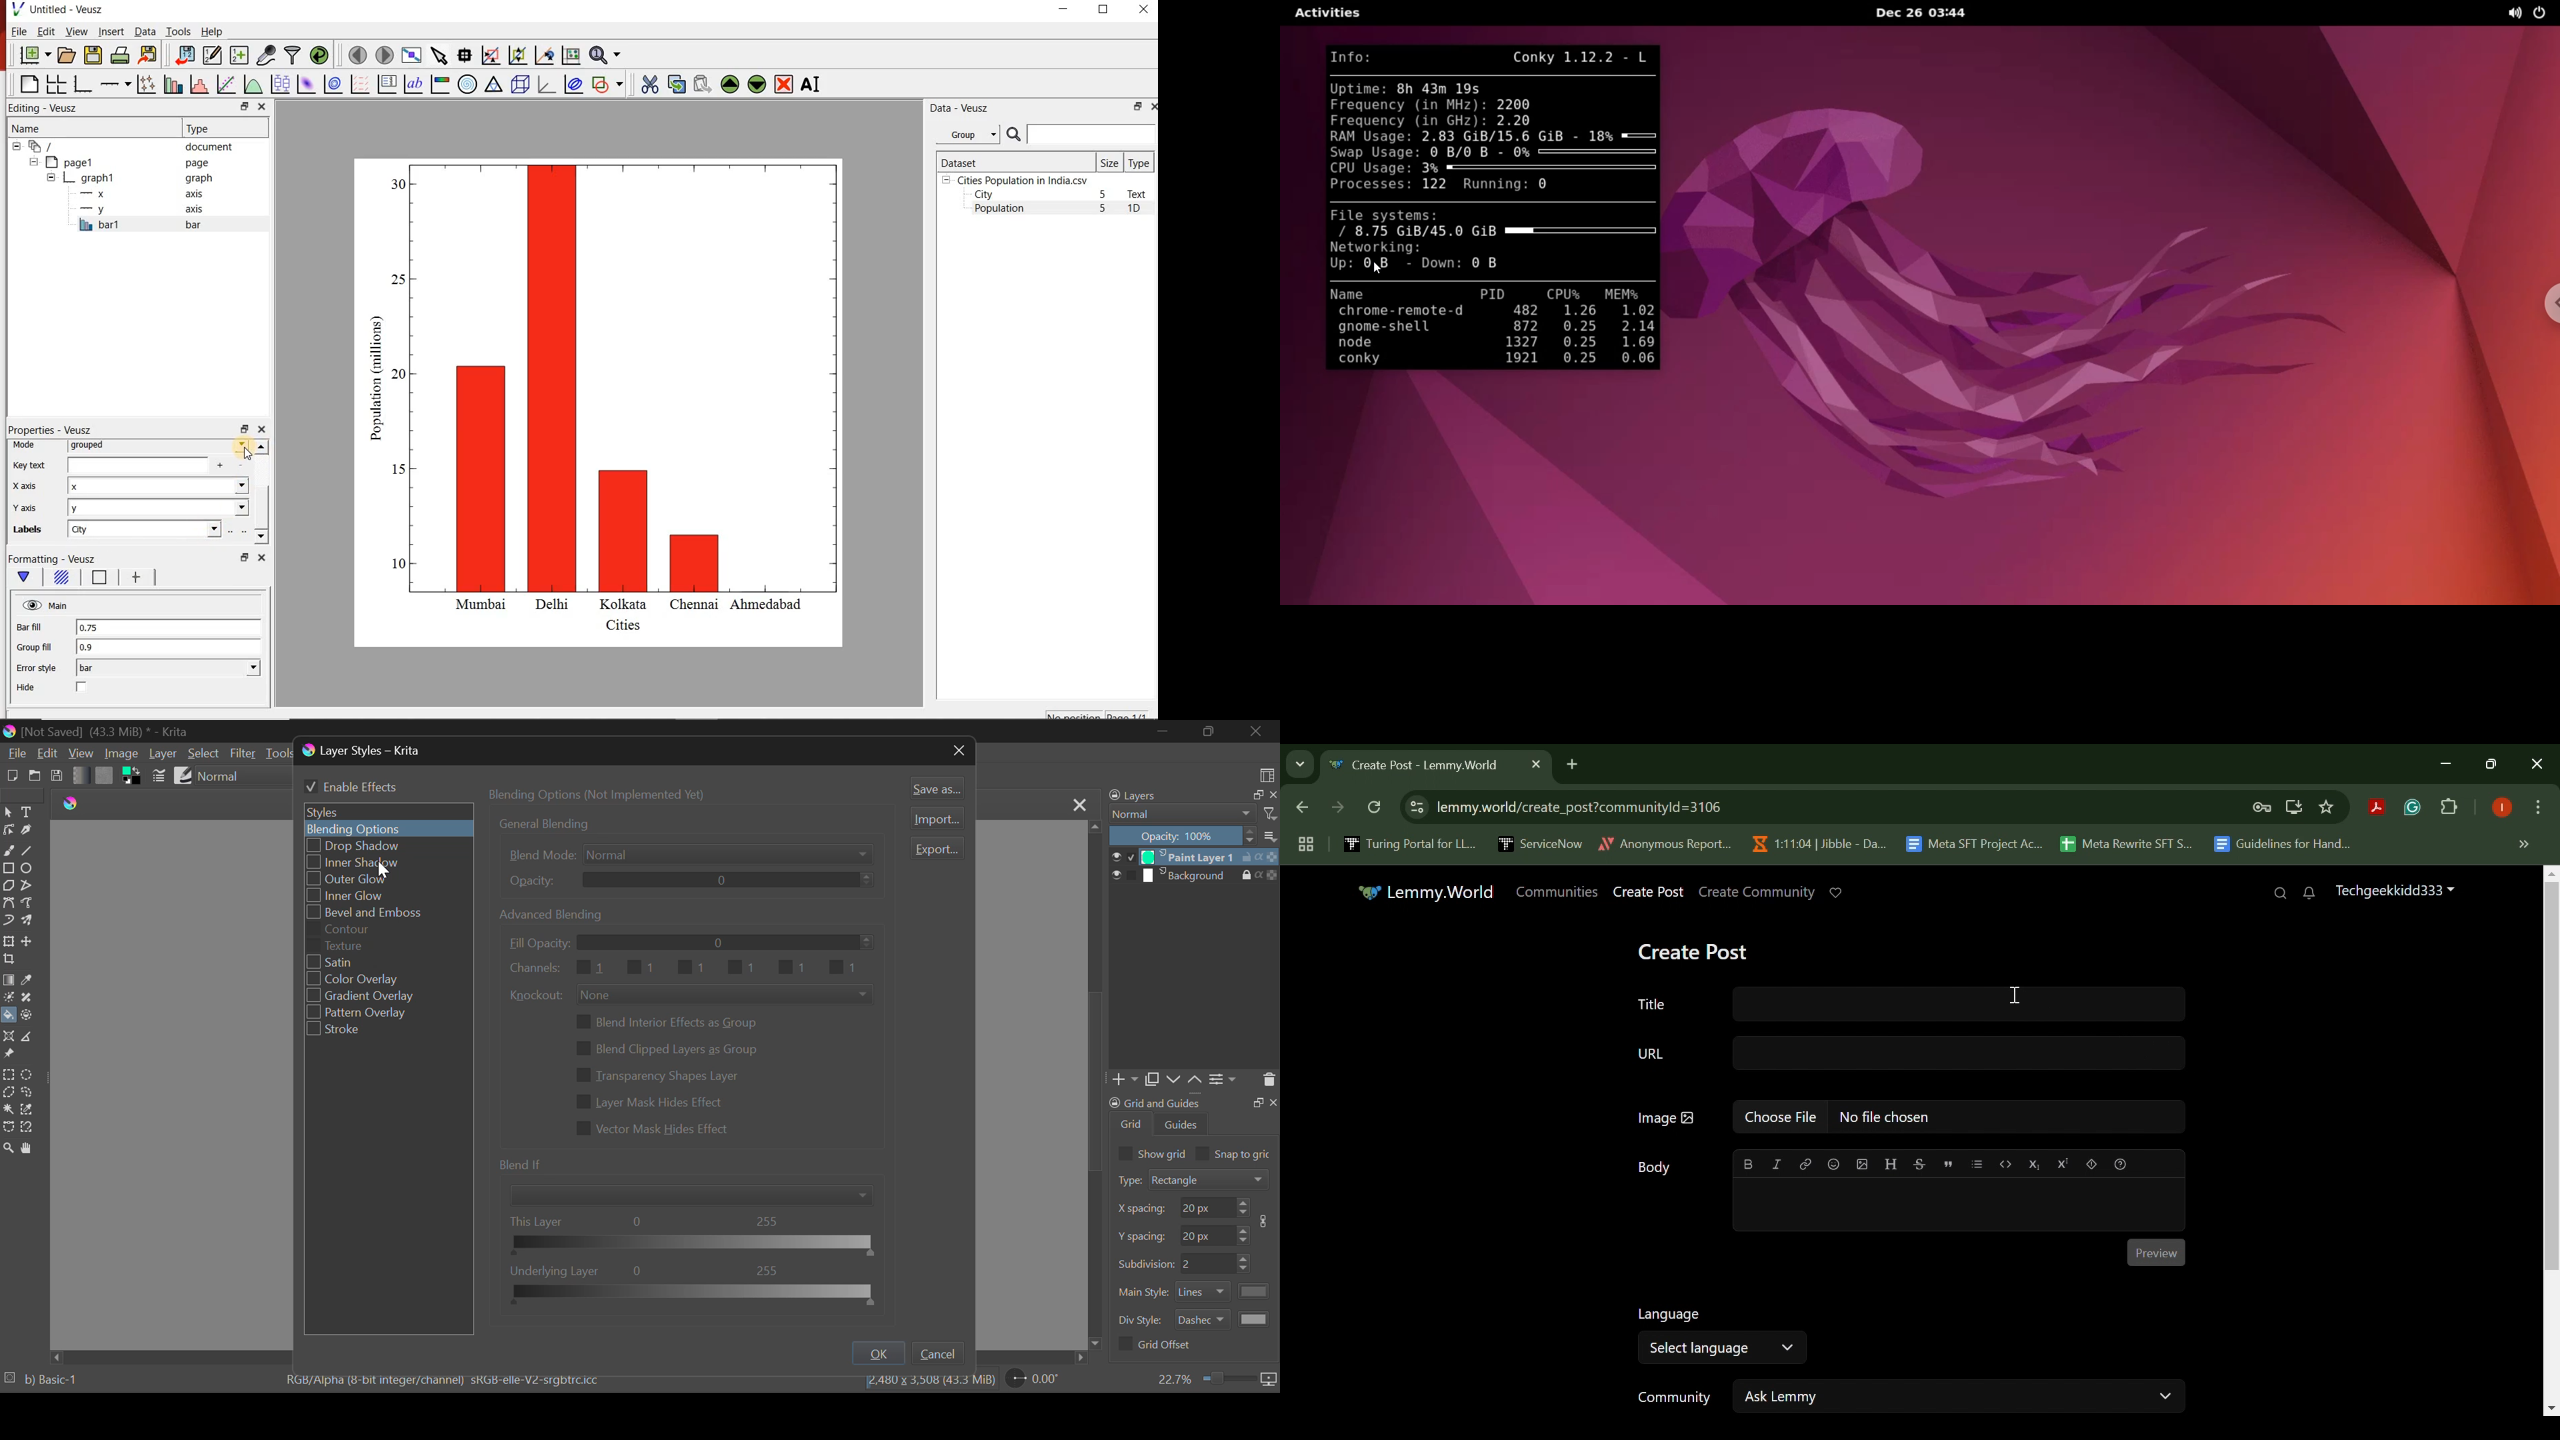  Describe the element at coordinates (2526, 845) in the screenshot. I see `Hidden bookmarks` at that location.